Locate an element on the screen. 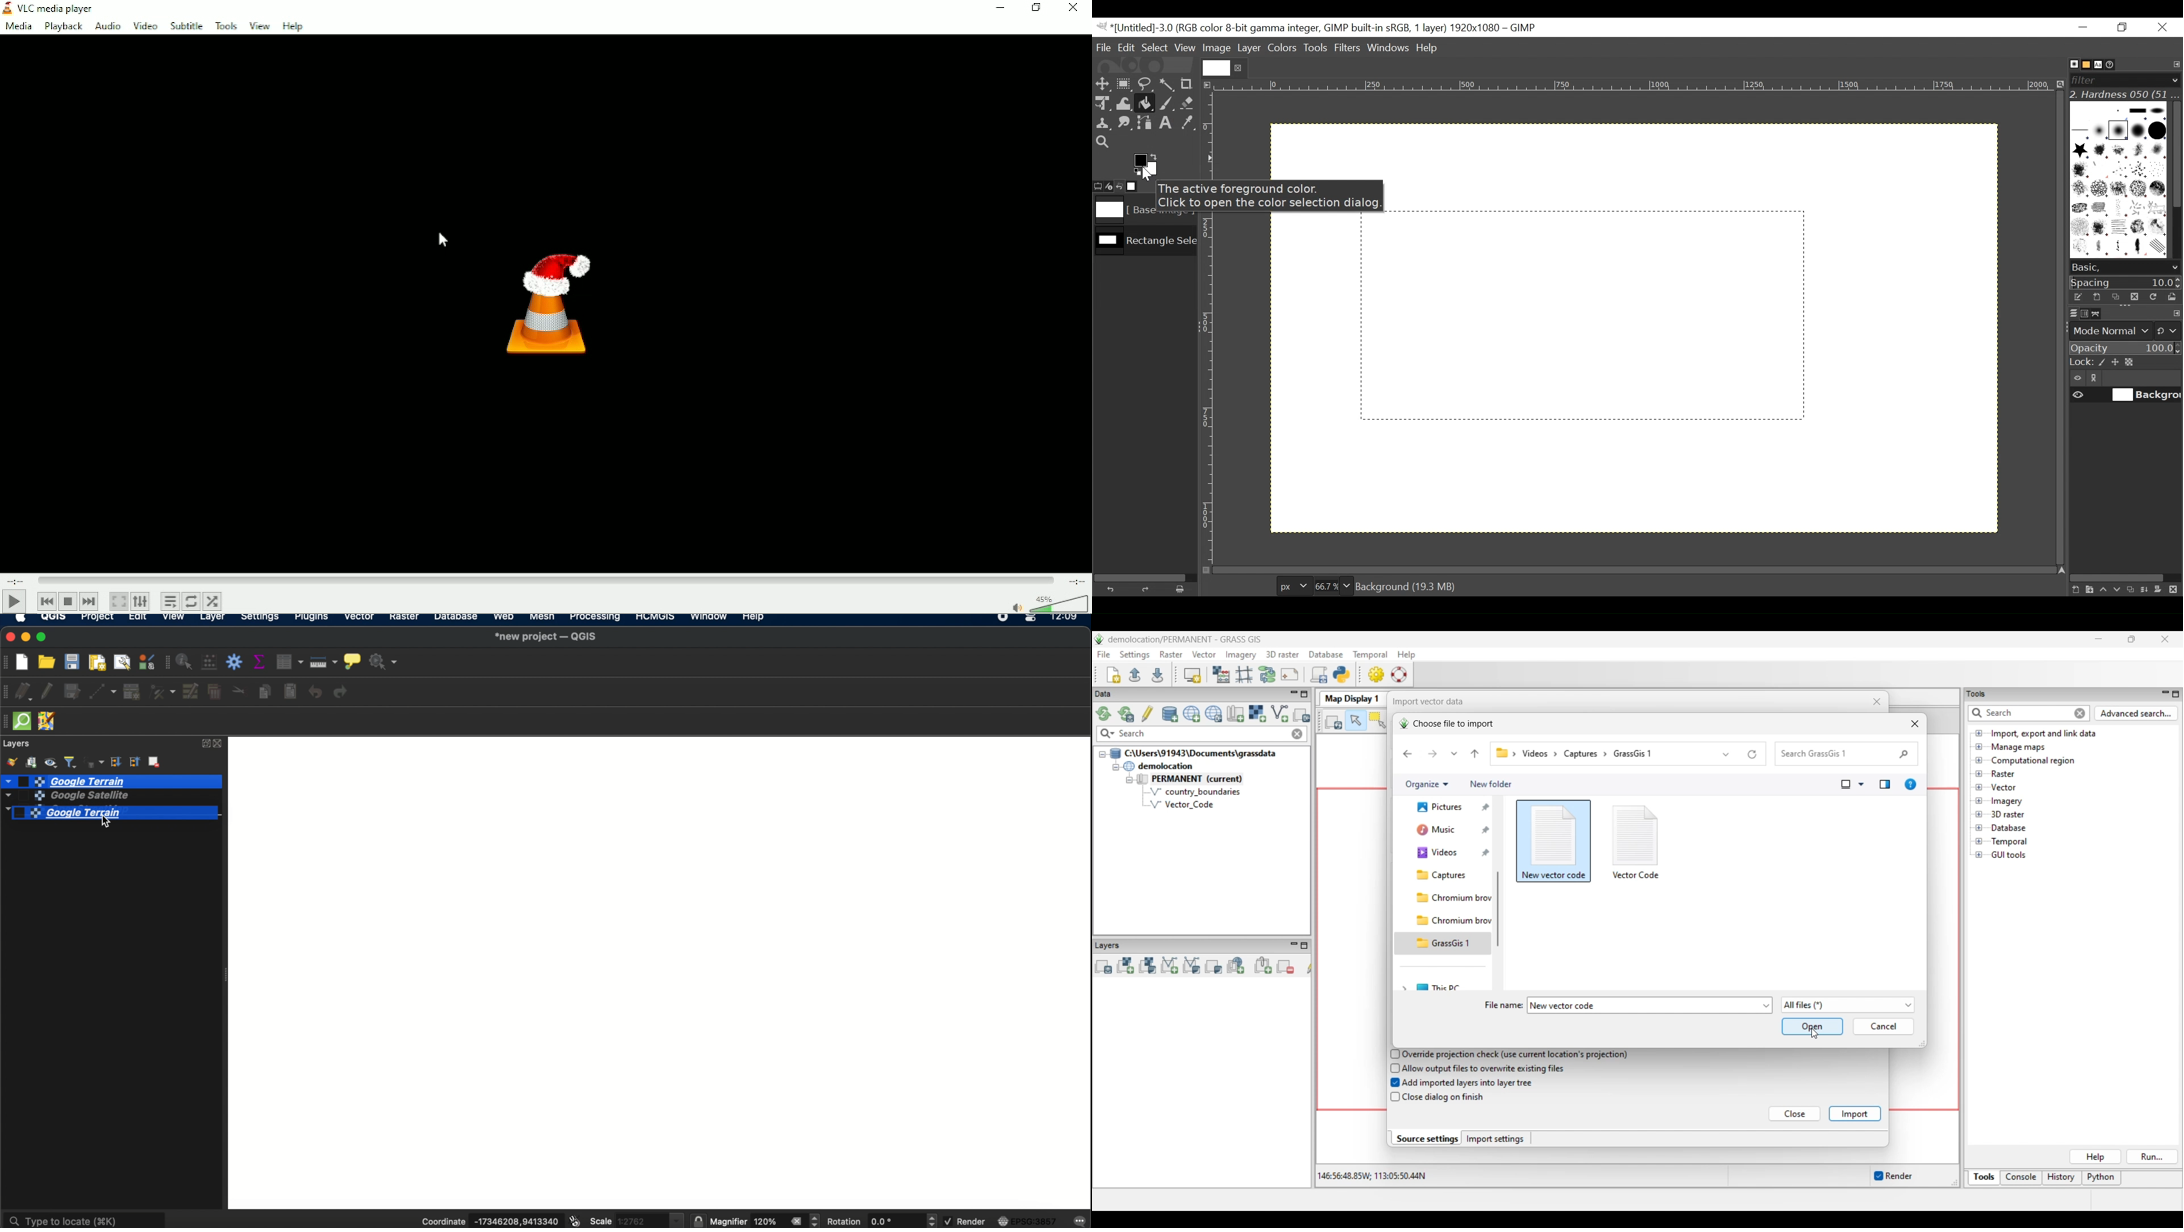  restore down is located at coordinates (1039, 8).